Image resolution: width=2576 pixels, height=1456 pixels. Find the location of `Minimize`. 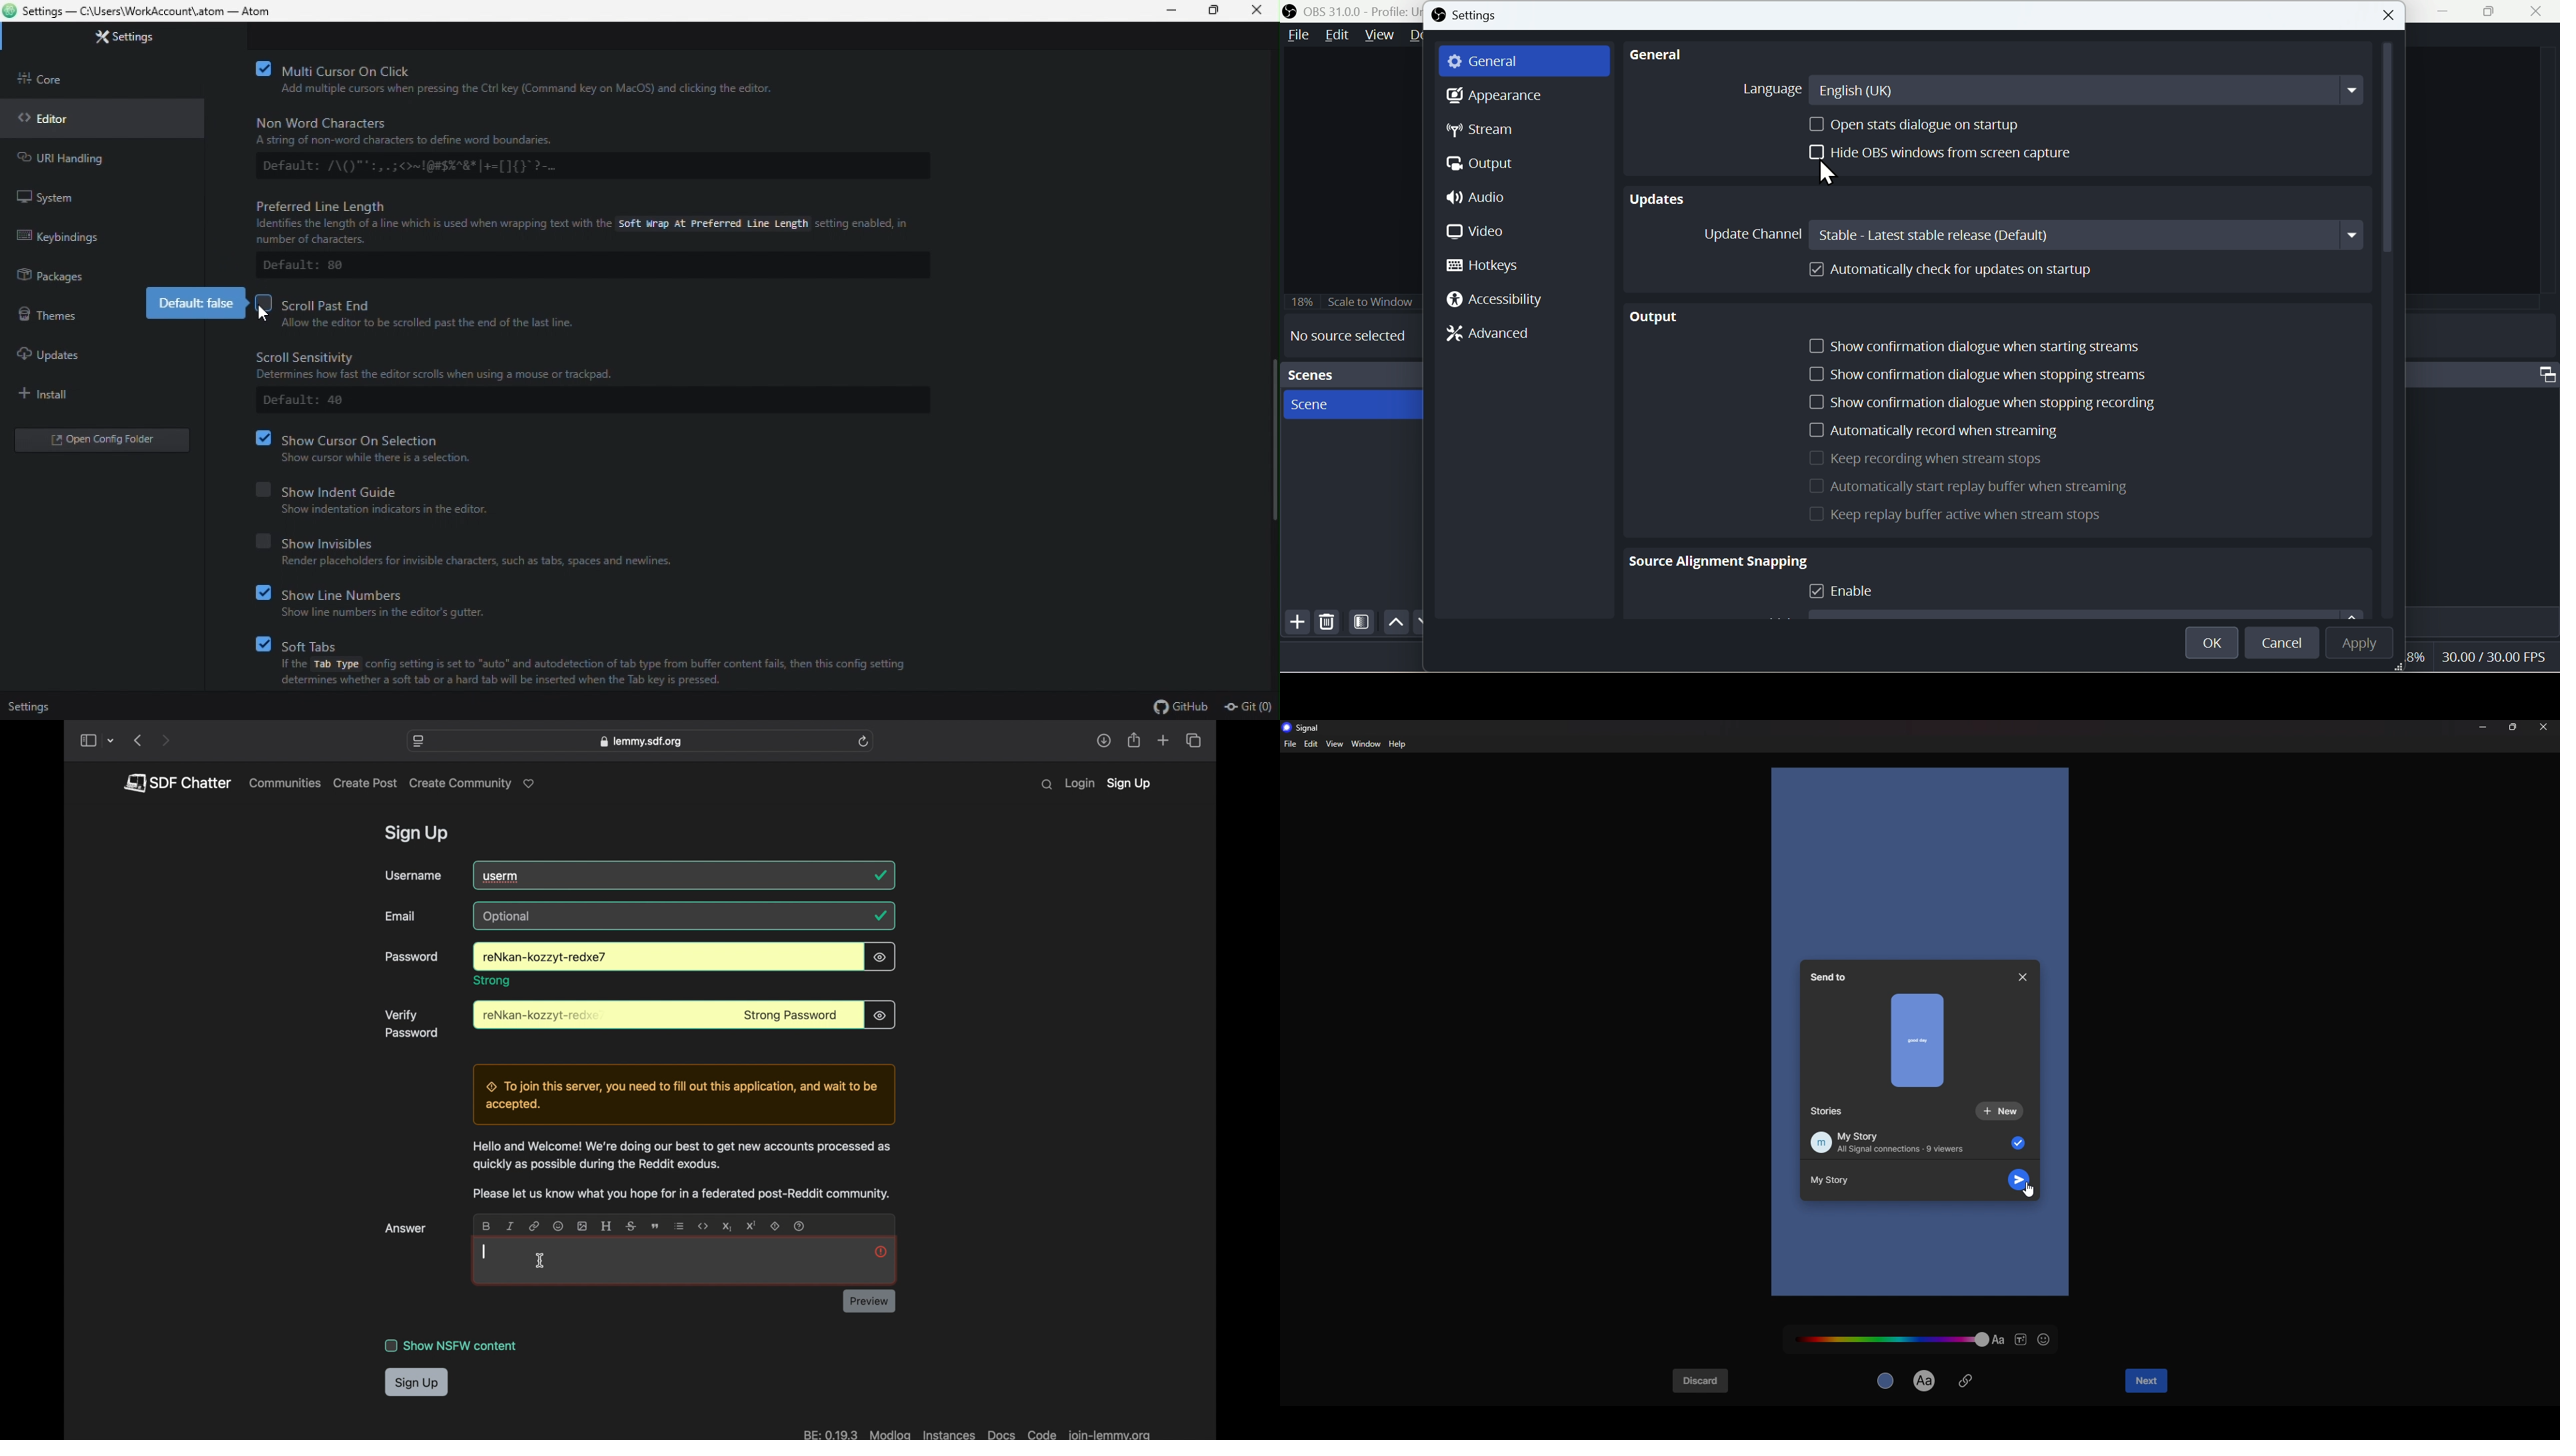

Minimize is located at coordinates (1171, 11).